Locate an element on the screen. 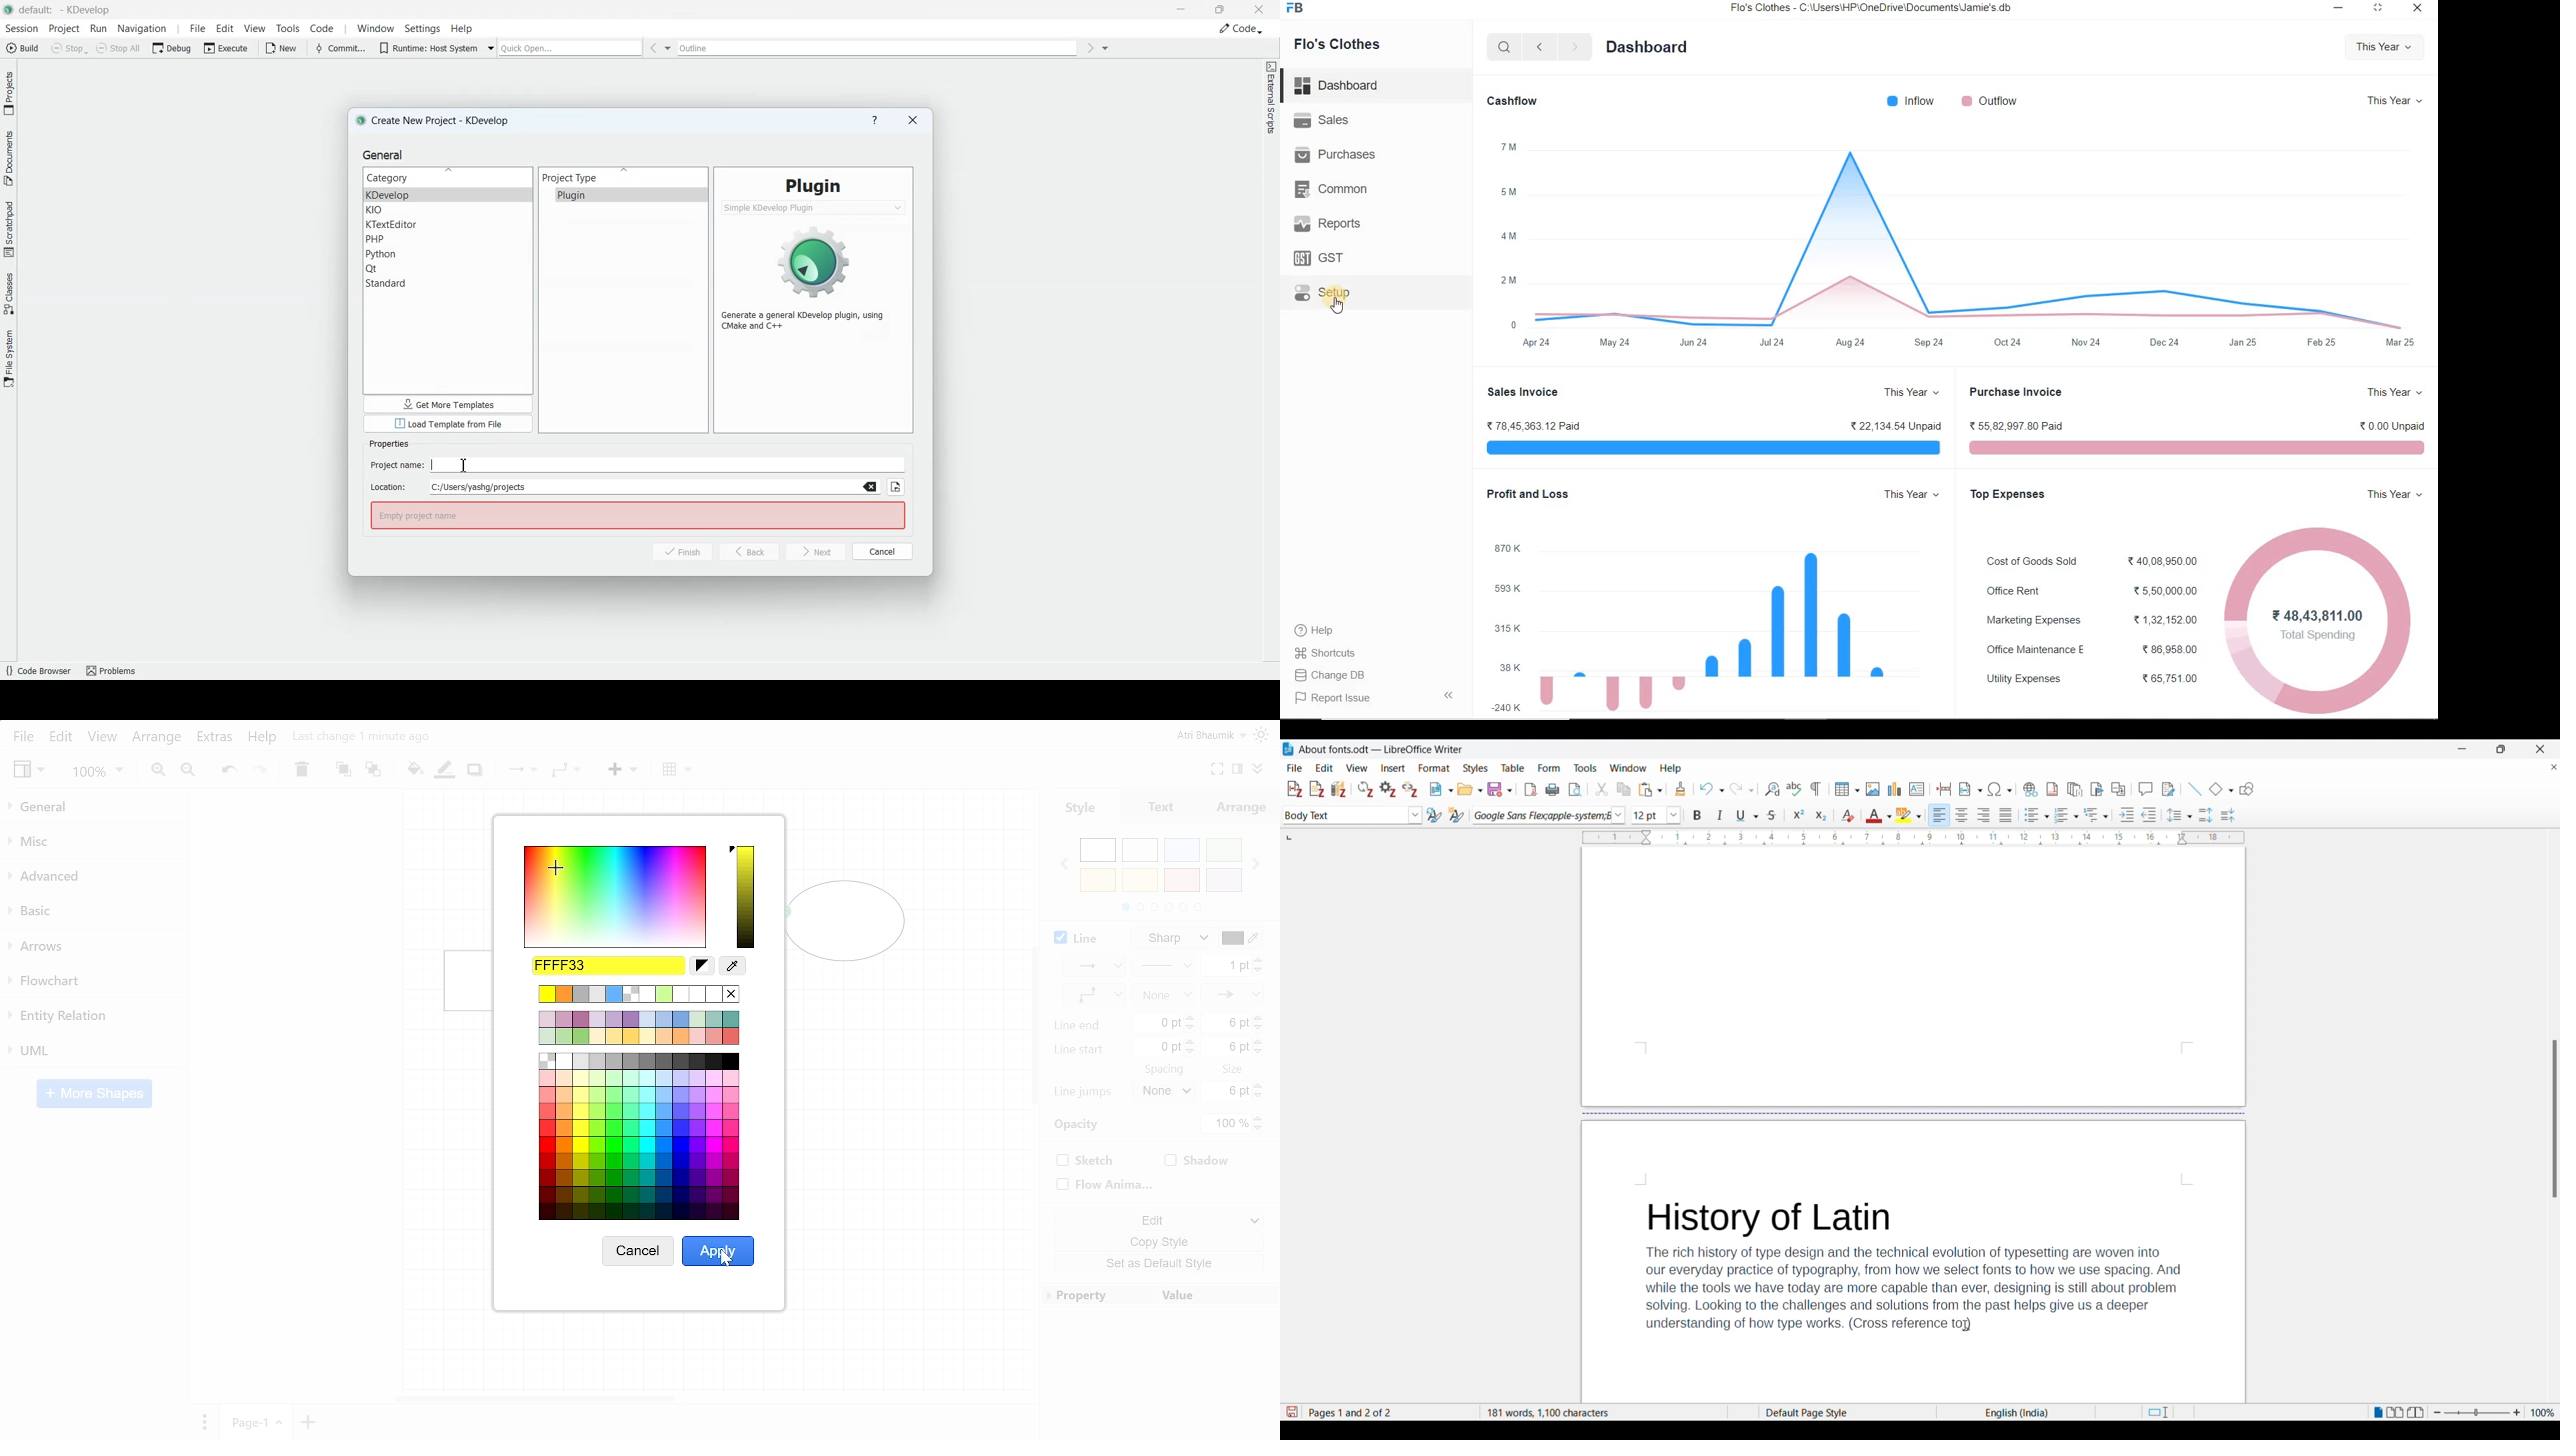 The width and height of the screenshot is (2576, 1456). Pink Bar is located at coordinates (2198, 447).